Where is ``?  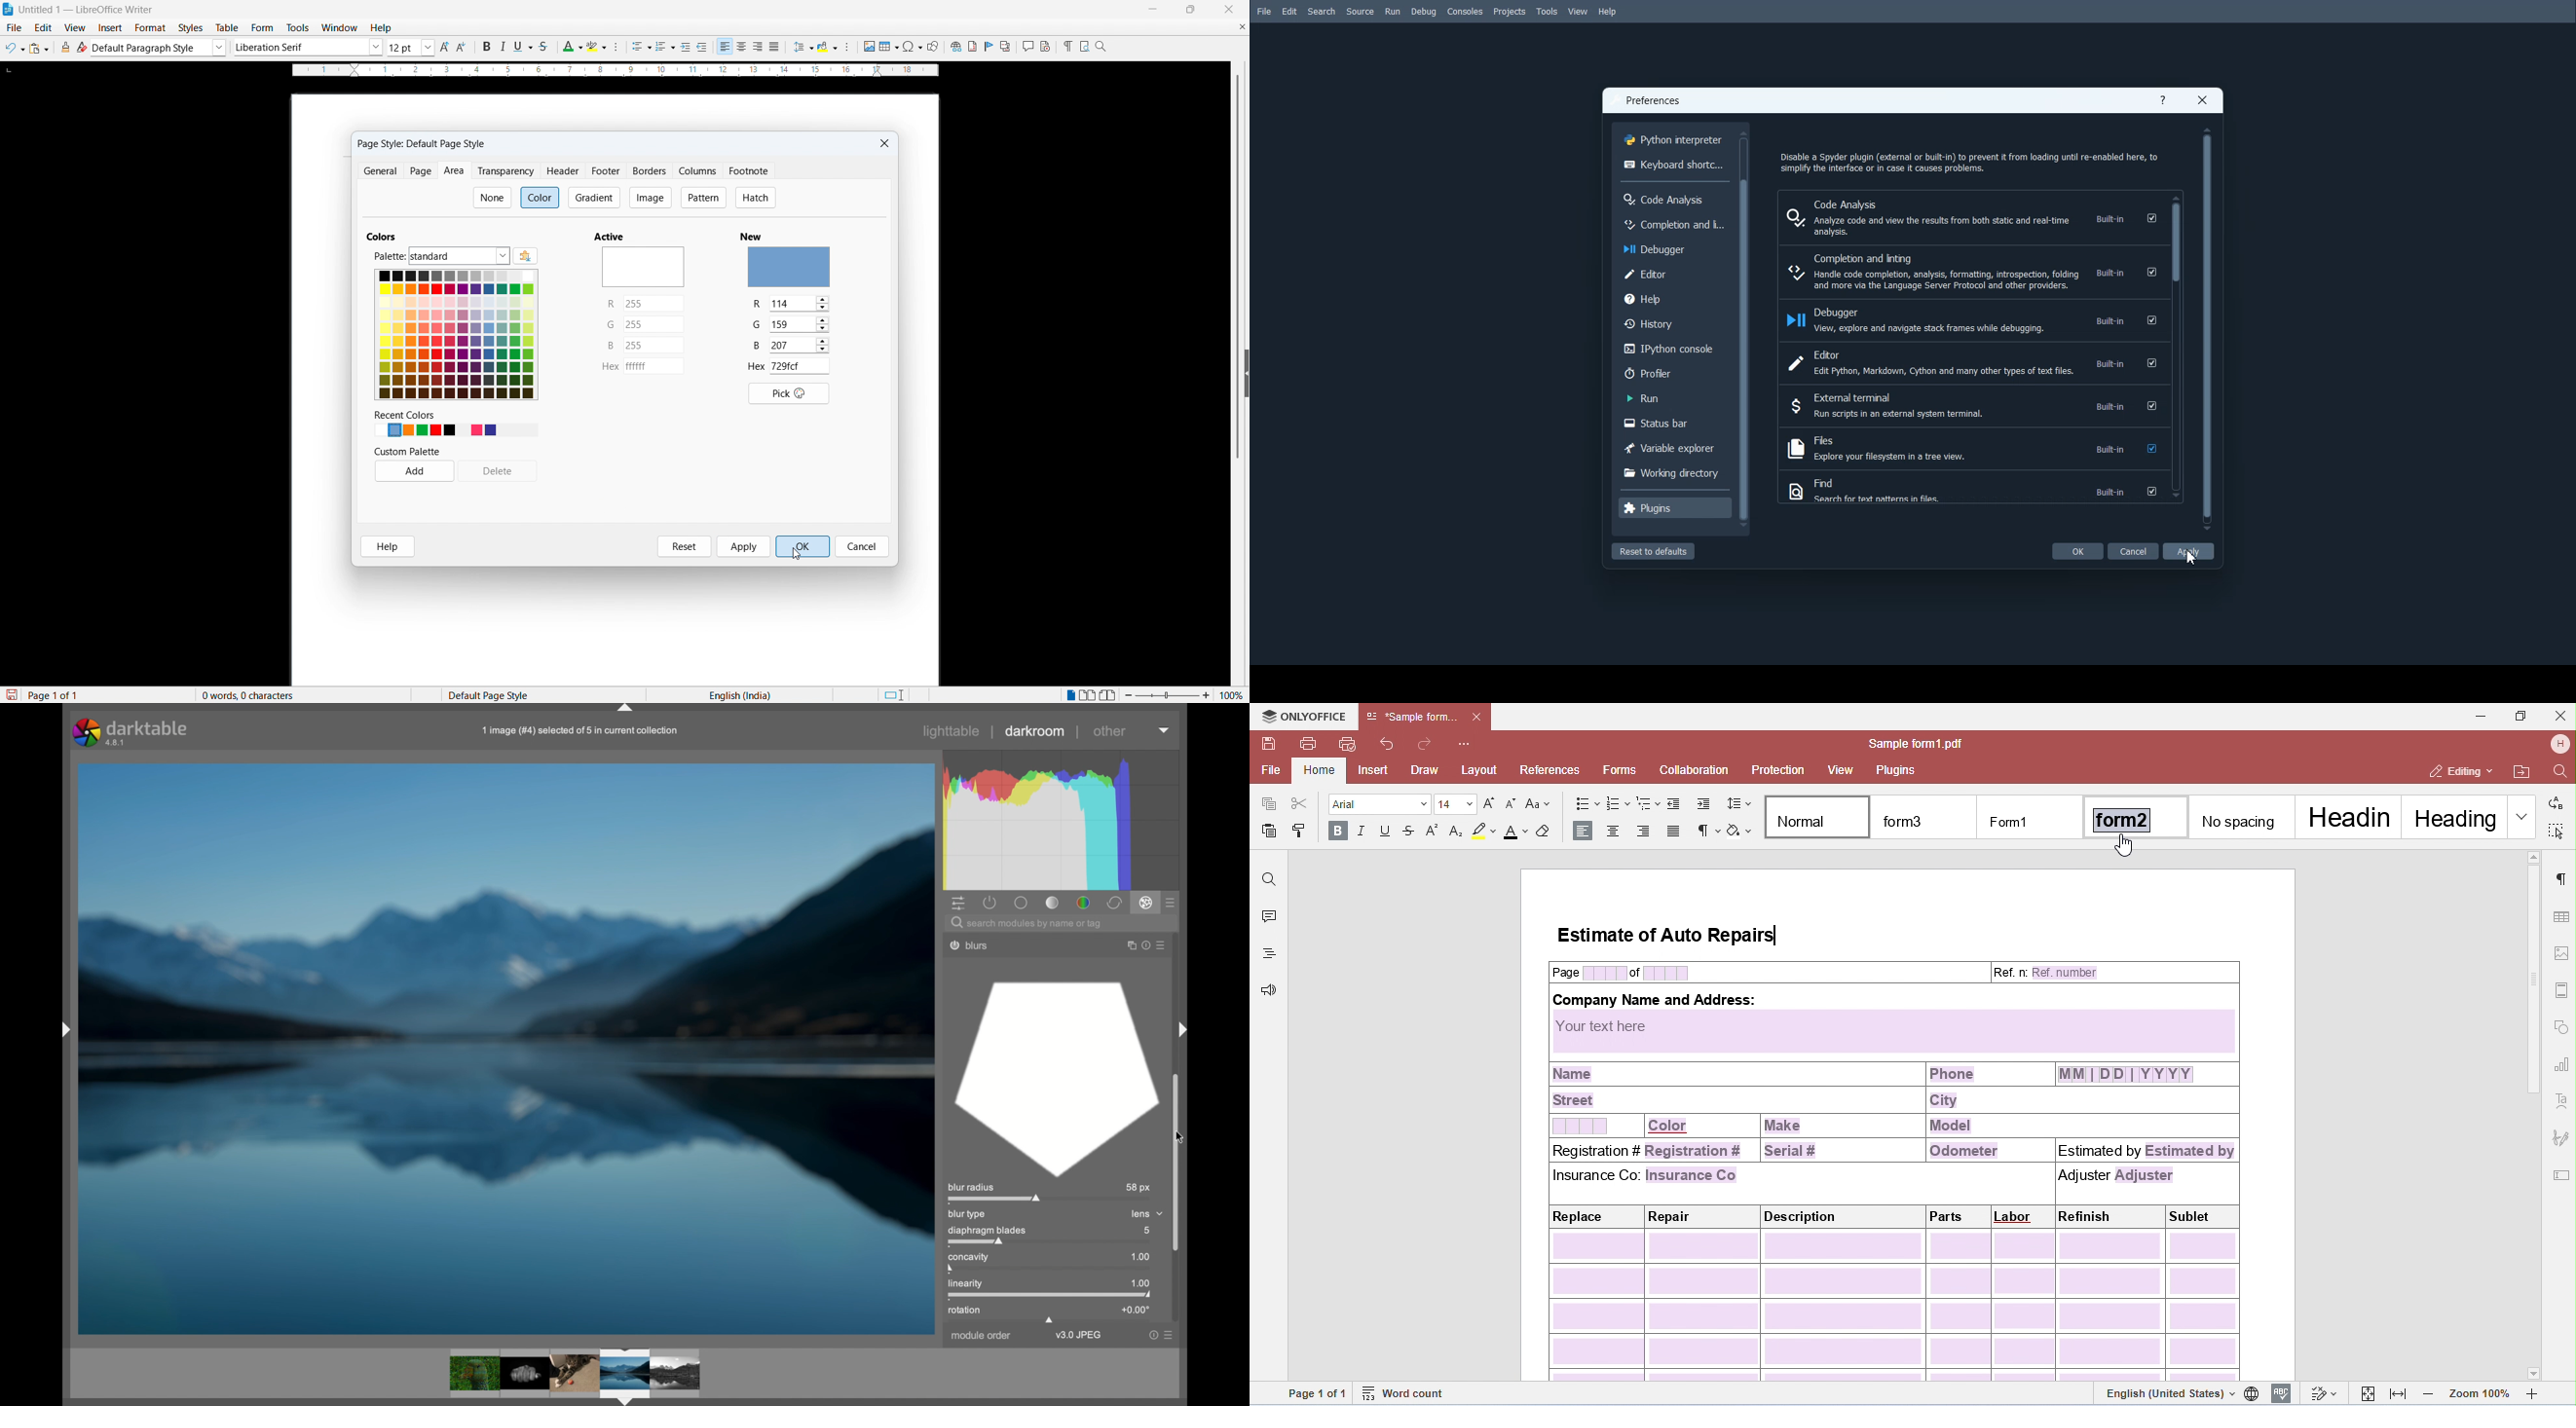
 is located at coordinates (1184, 1030).